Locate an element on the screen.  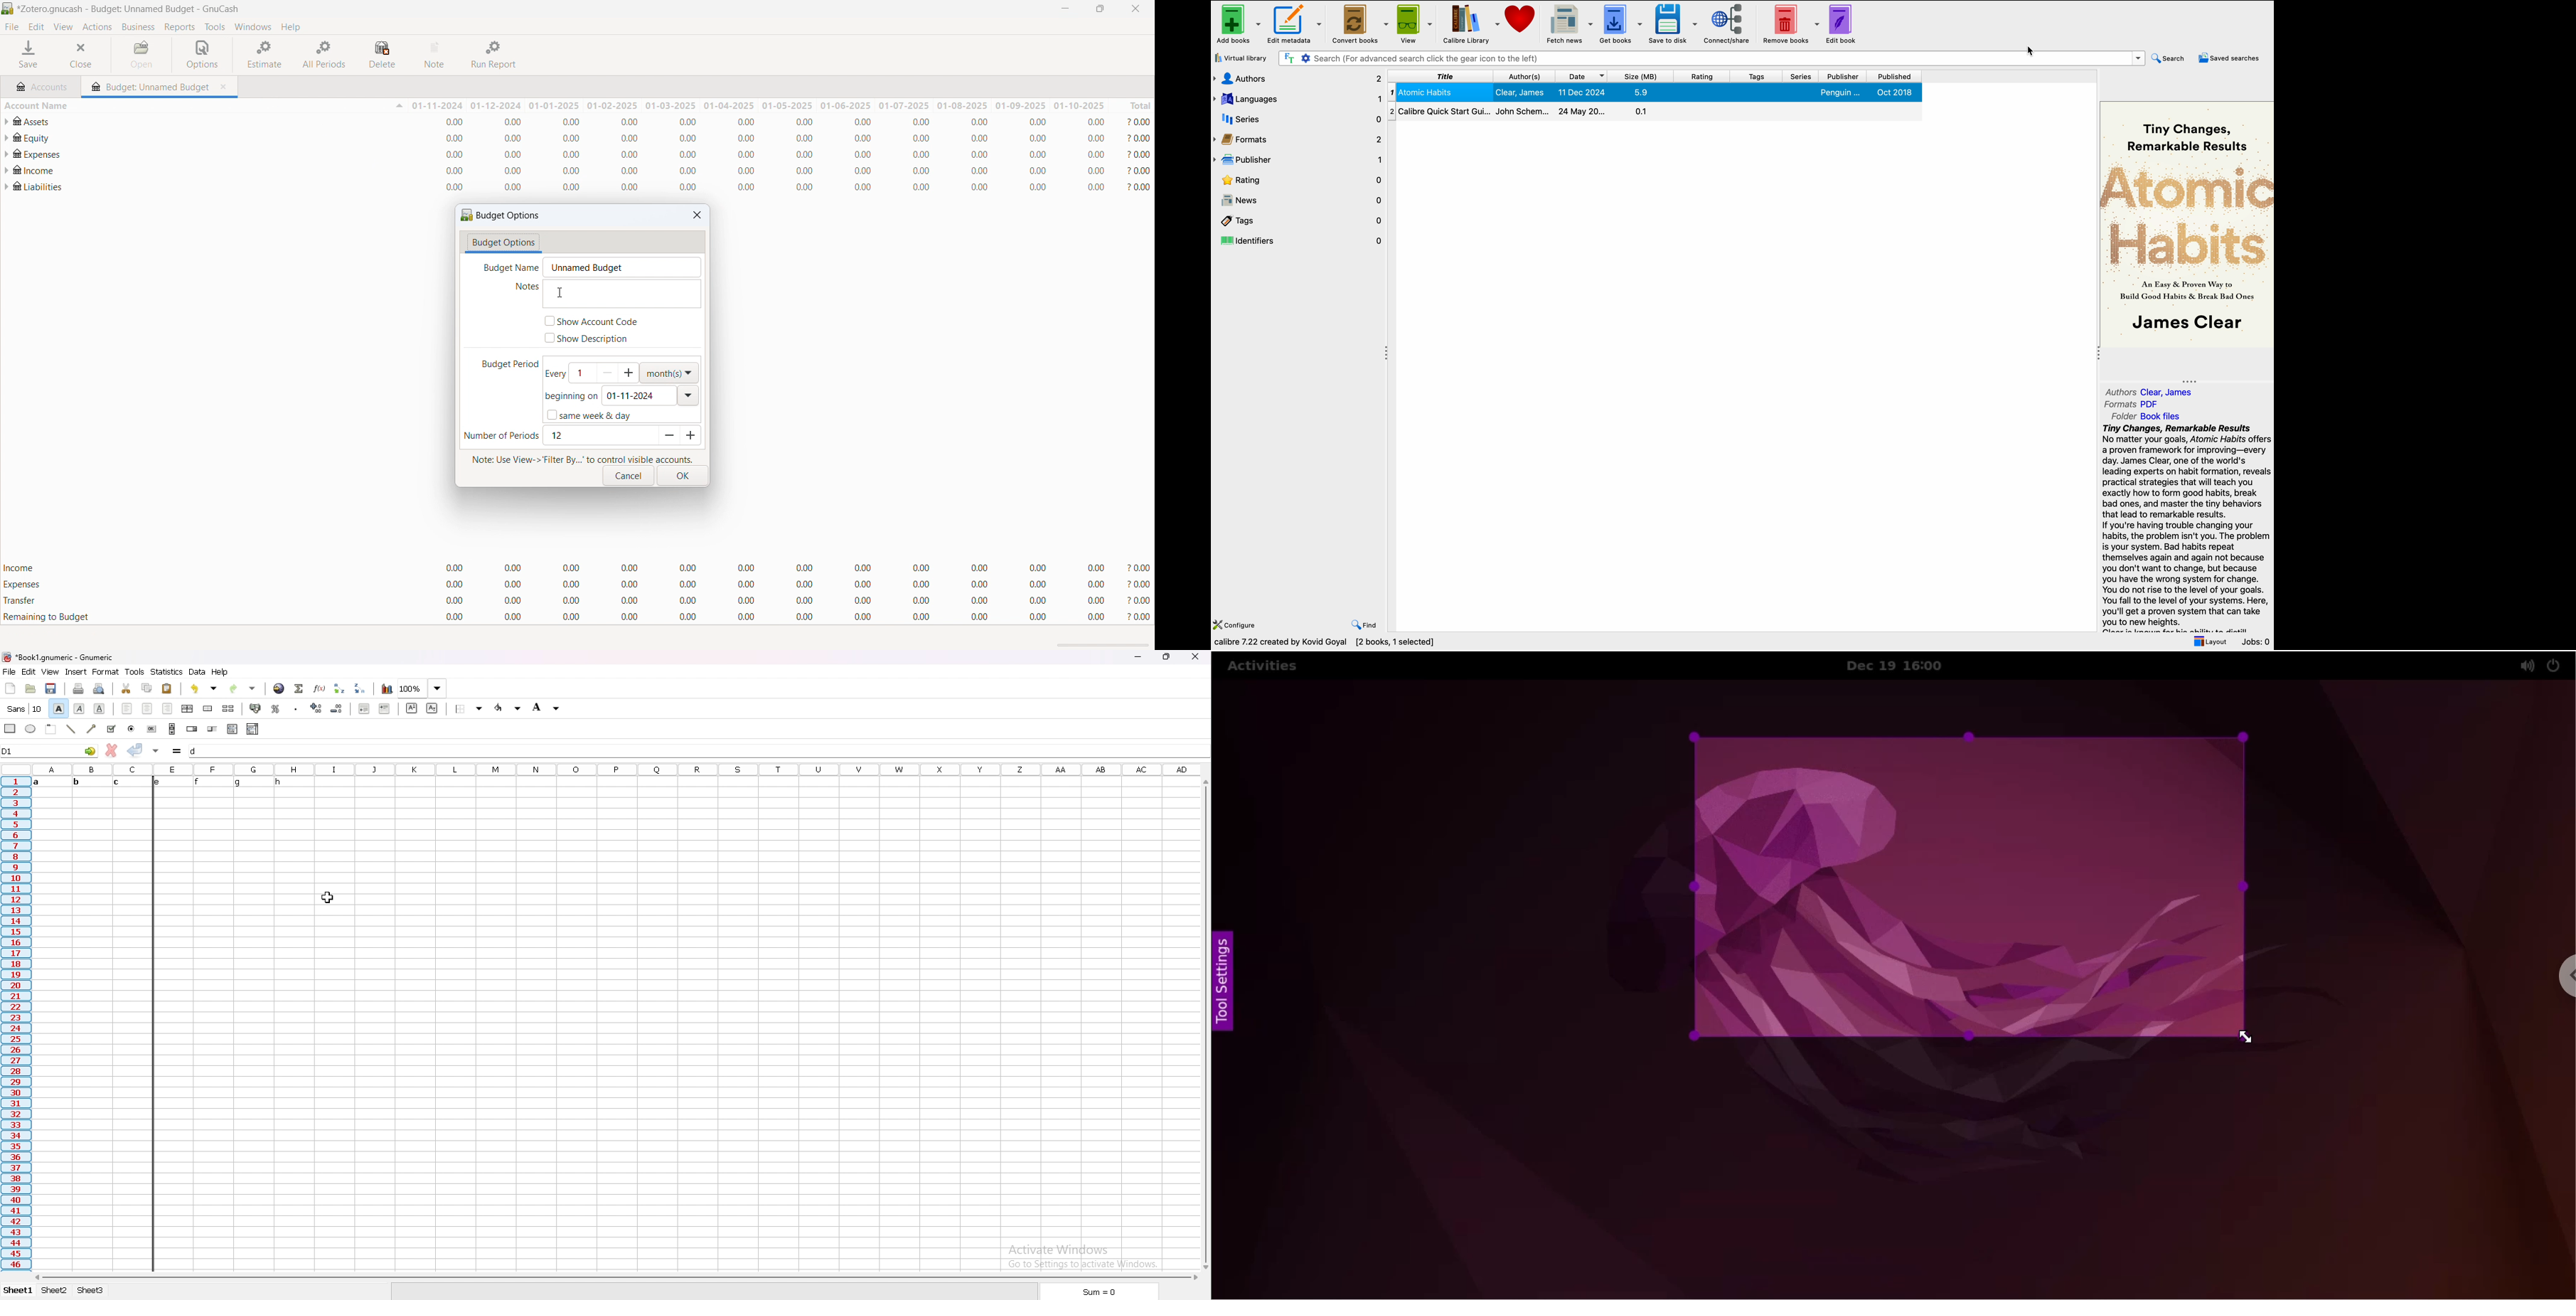
delete is located at coordinates (385, 55).